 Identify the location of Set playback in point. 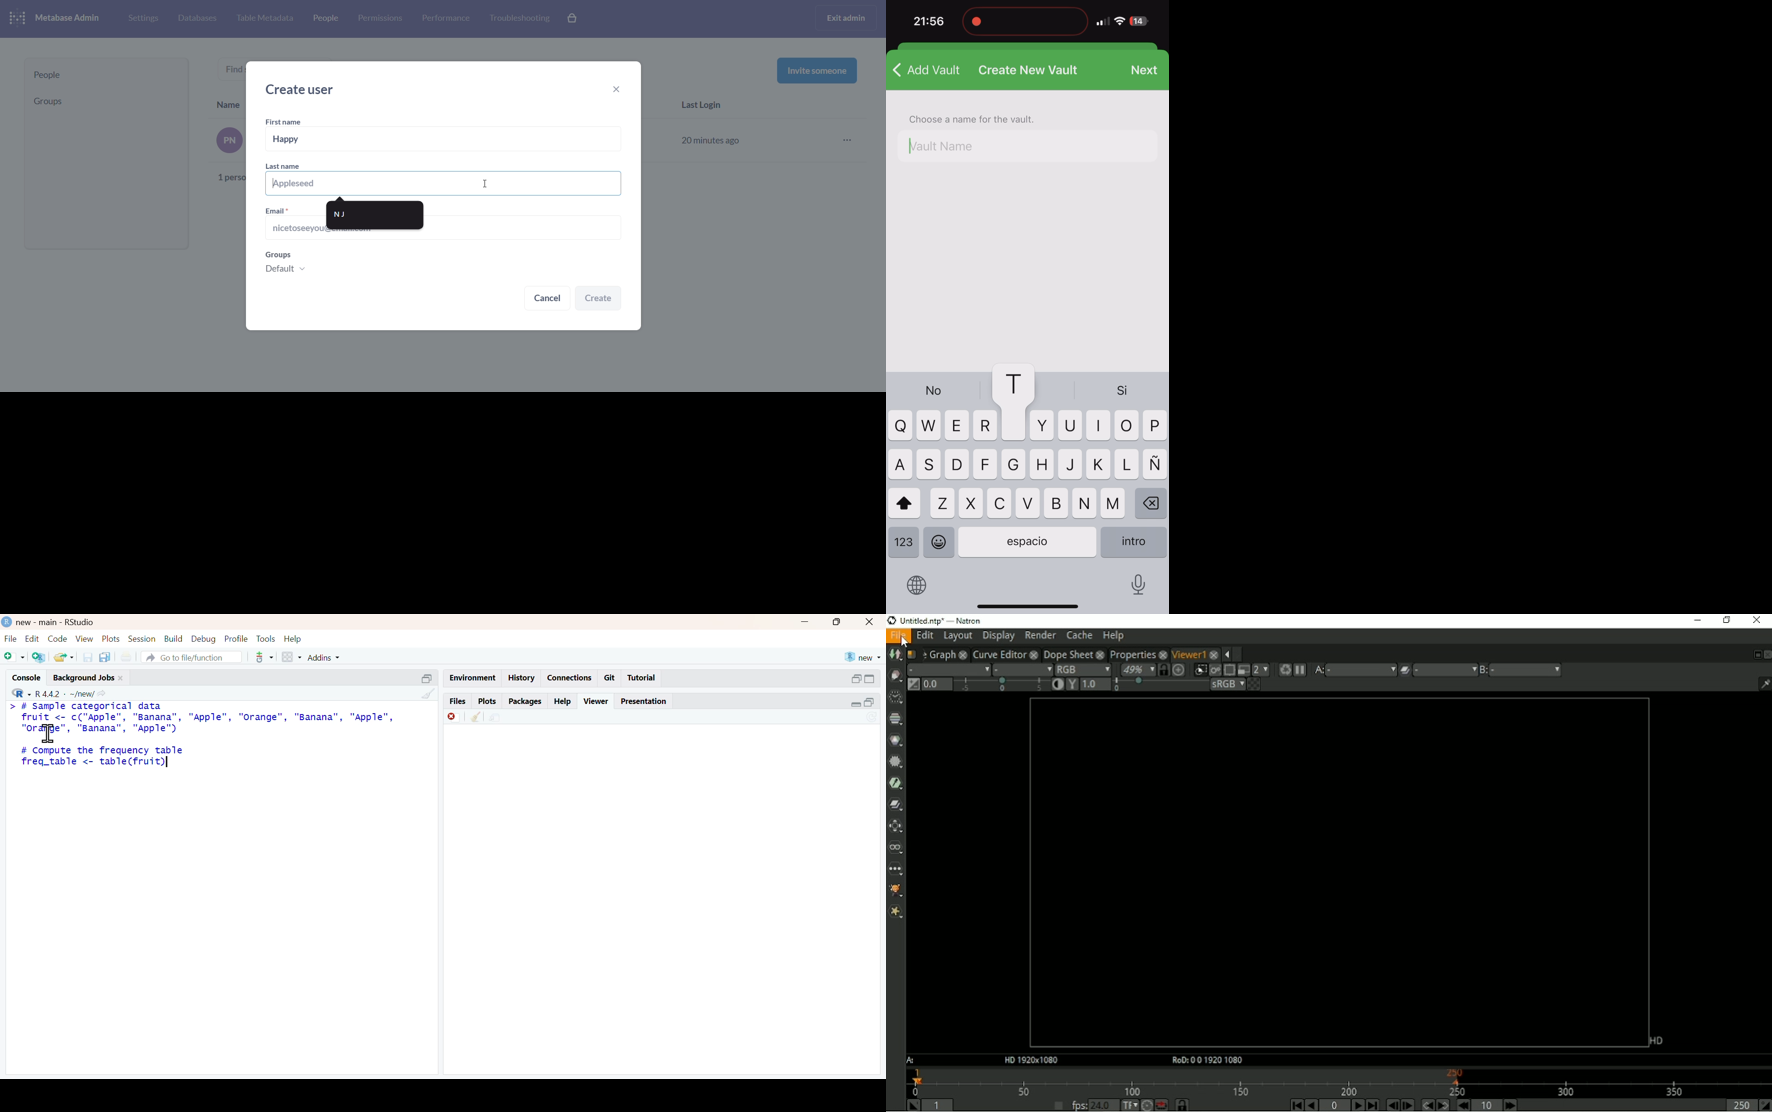
(913, 1105).